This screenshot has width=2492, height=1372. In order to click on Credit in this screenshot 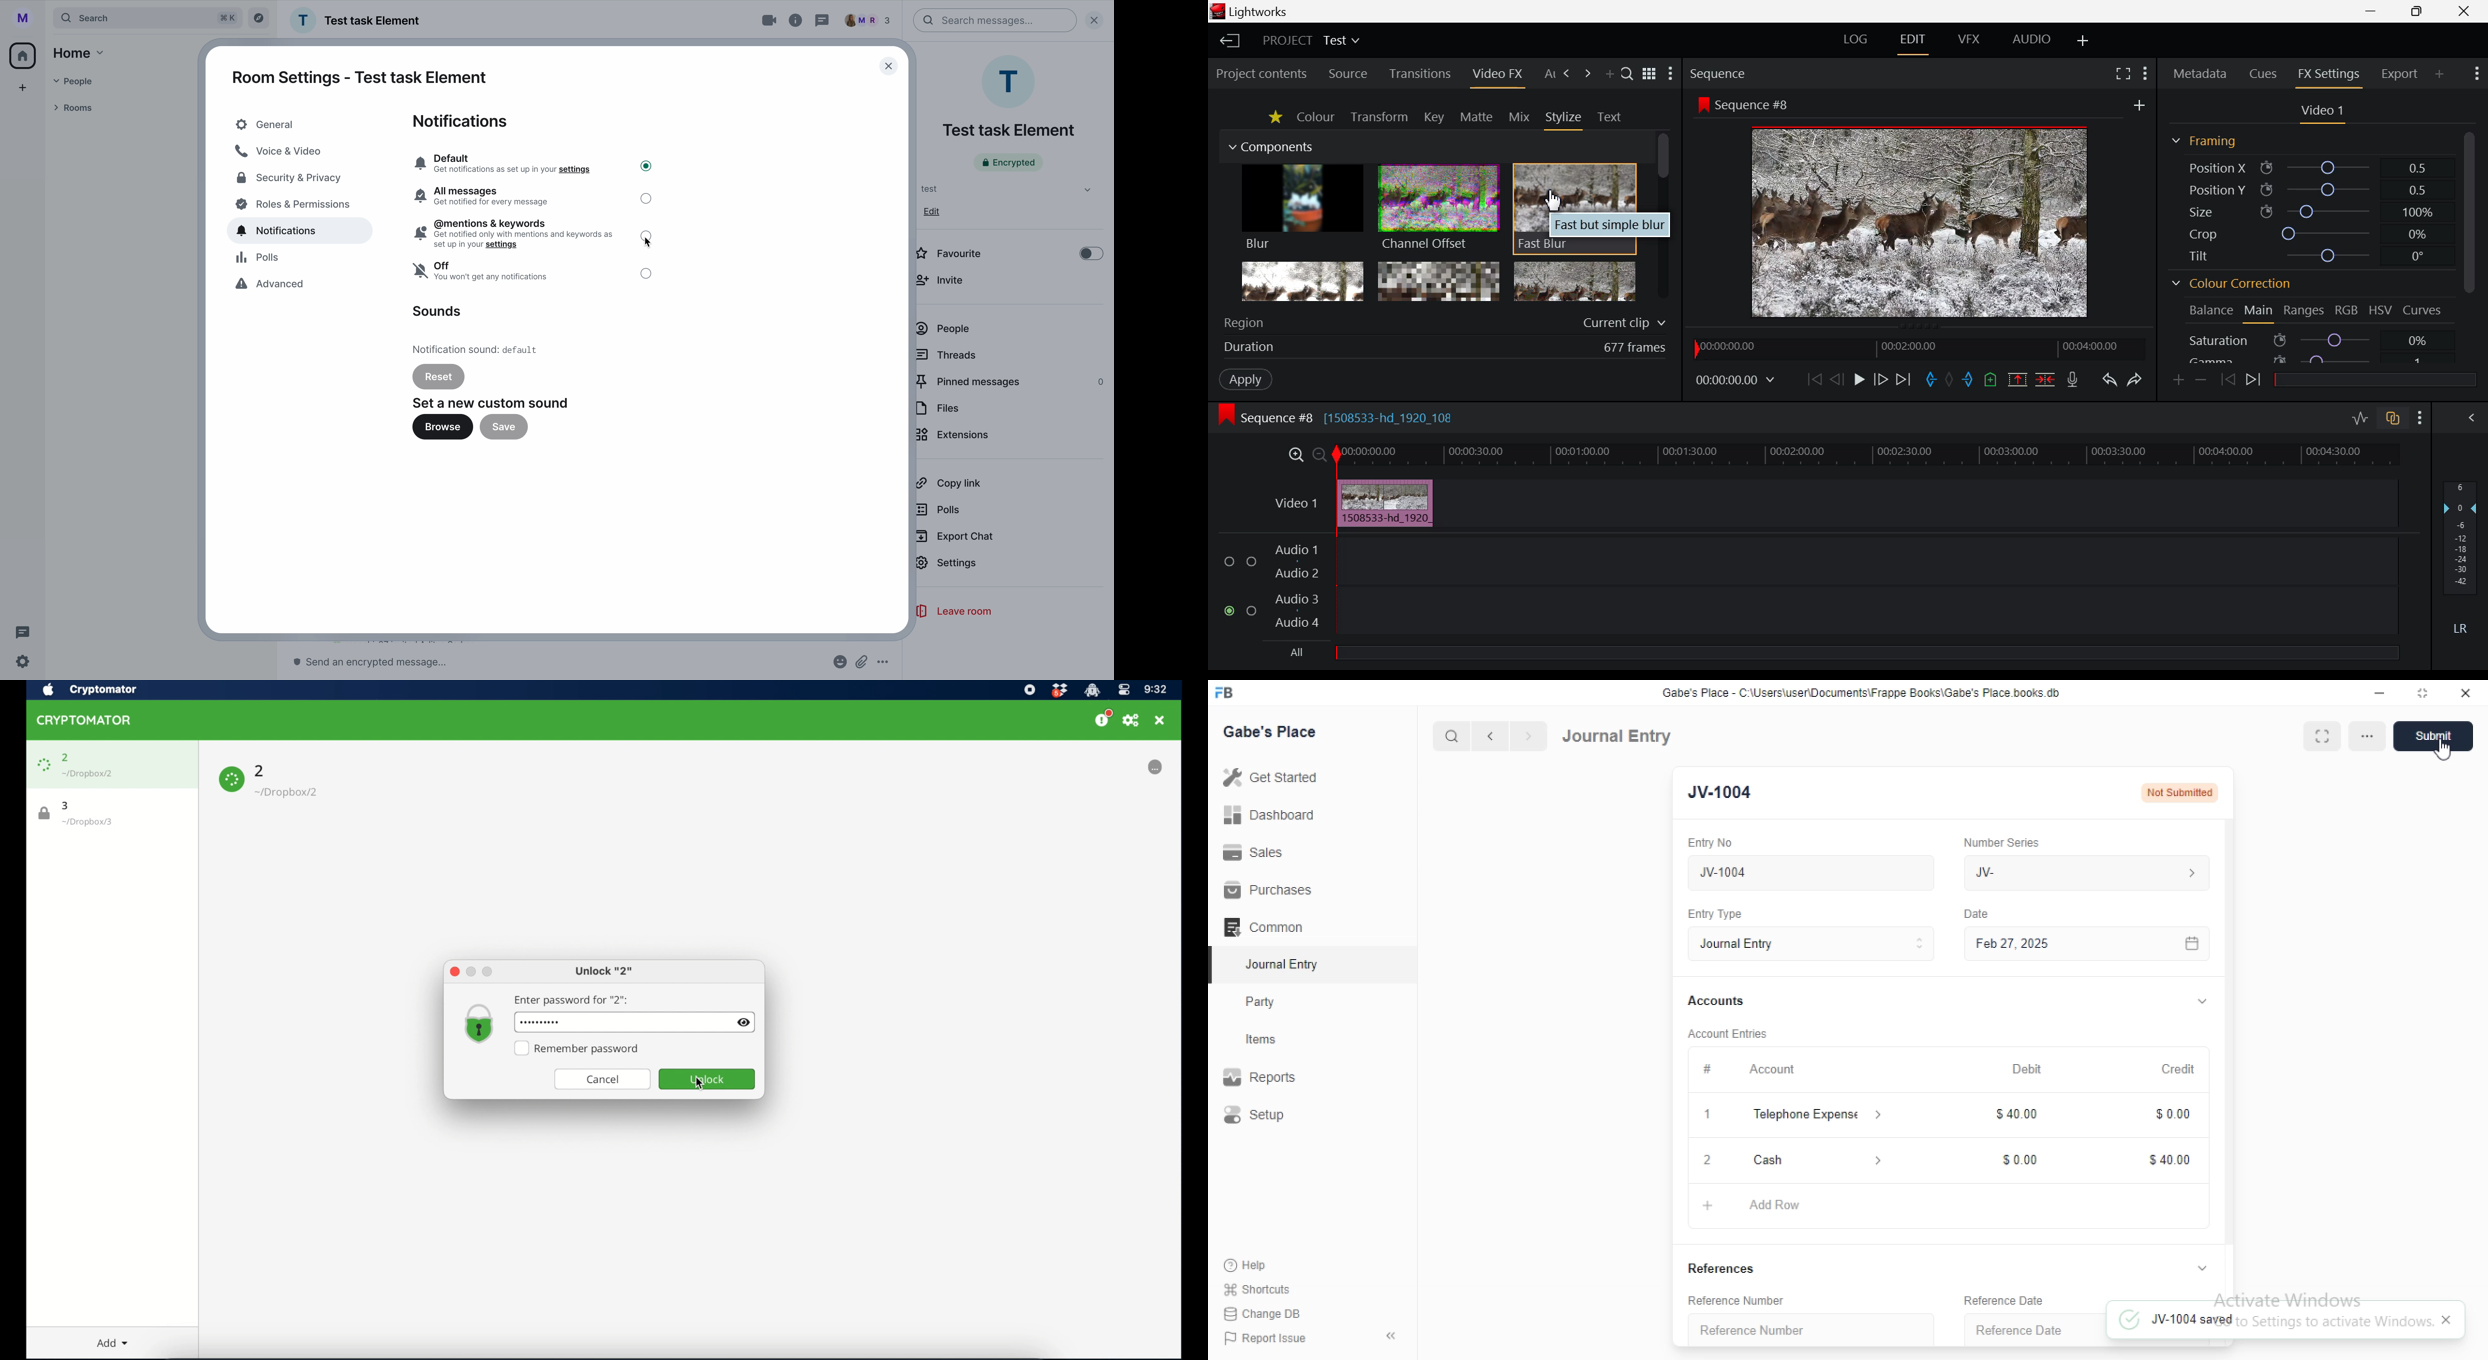, I will do `click(2179, 1070)`.